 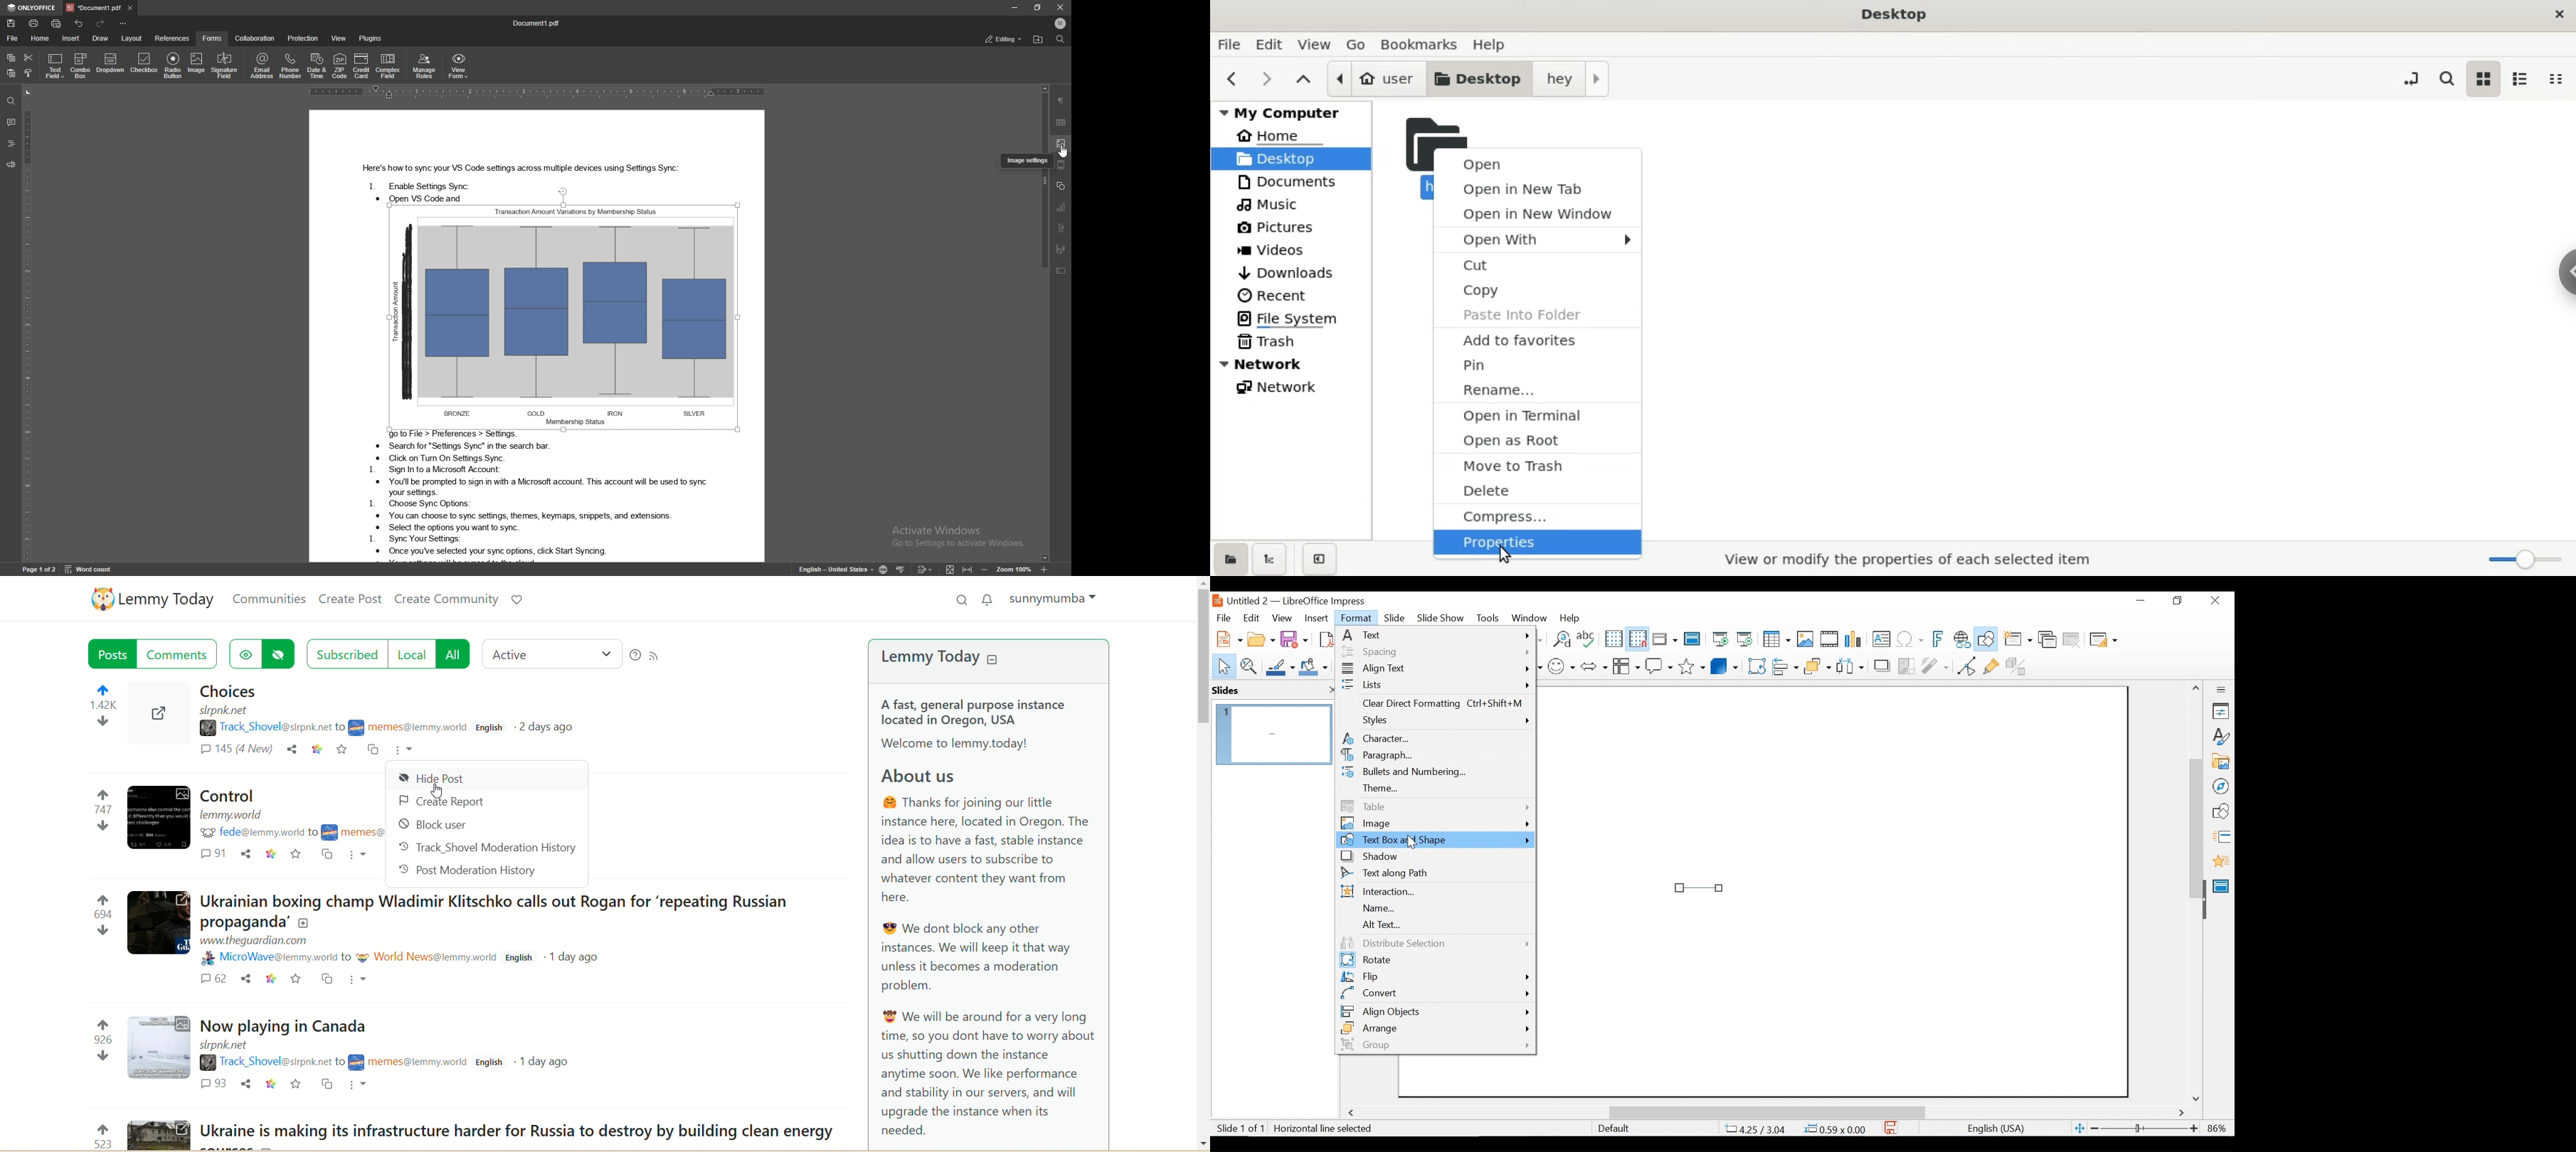 I want to click on Styles, so click(x=2221, y=737).